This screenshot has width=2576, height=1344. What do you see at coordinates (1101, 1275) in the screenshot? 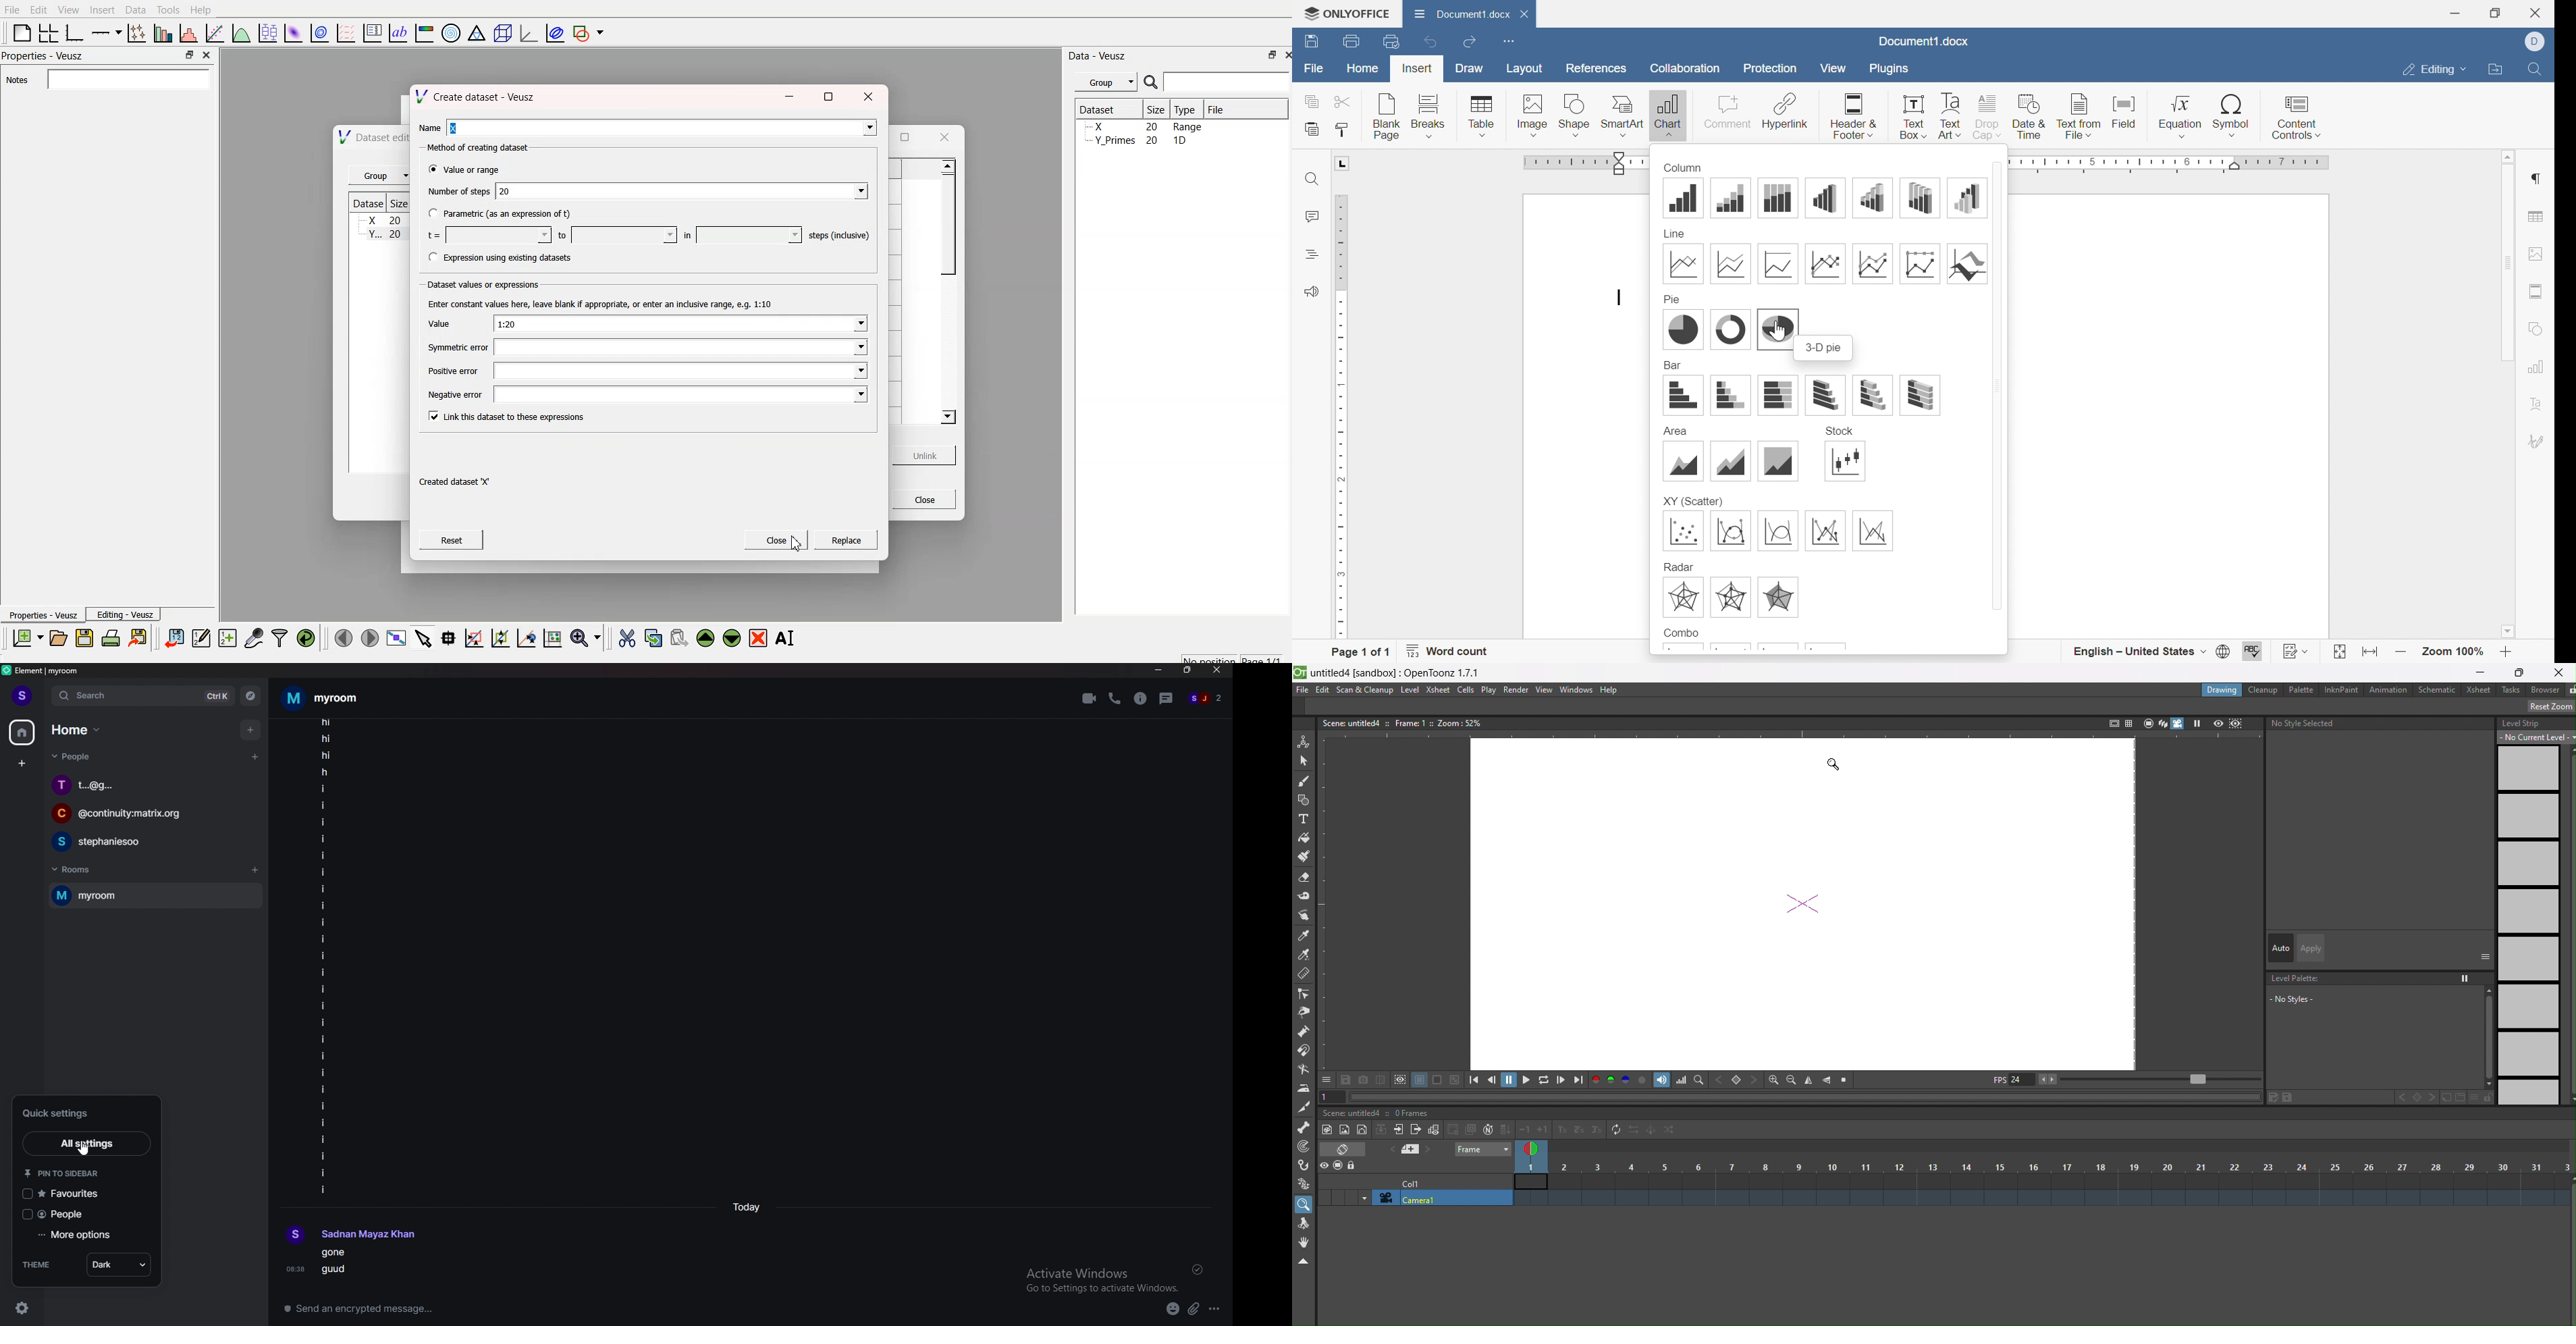
I see `Activate Windows` at bounding box center [1101, 1275].